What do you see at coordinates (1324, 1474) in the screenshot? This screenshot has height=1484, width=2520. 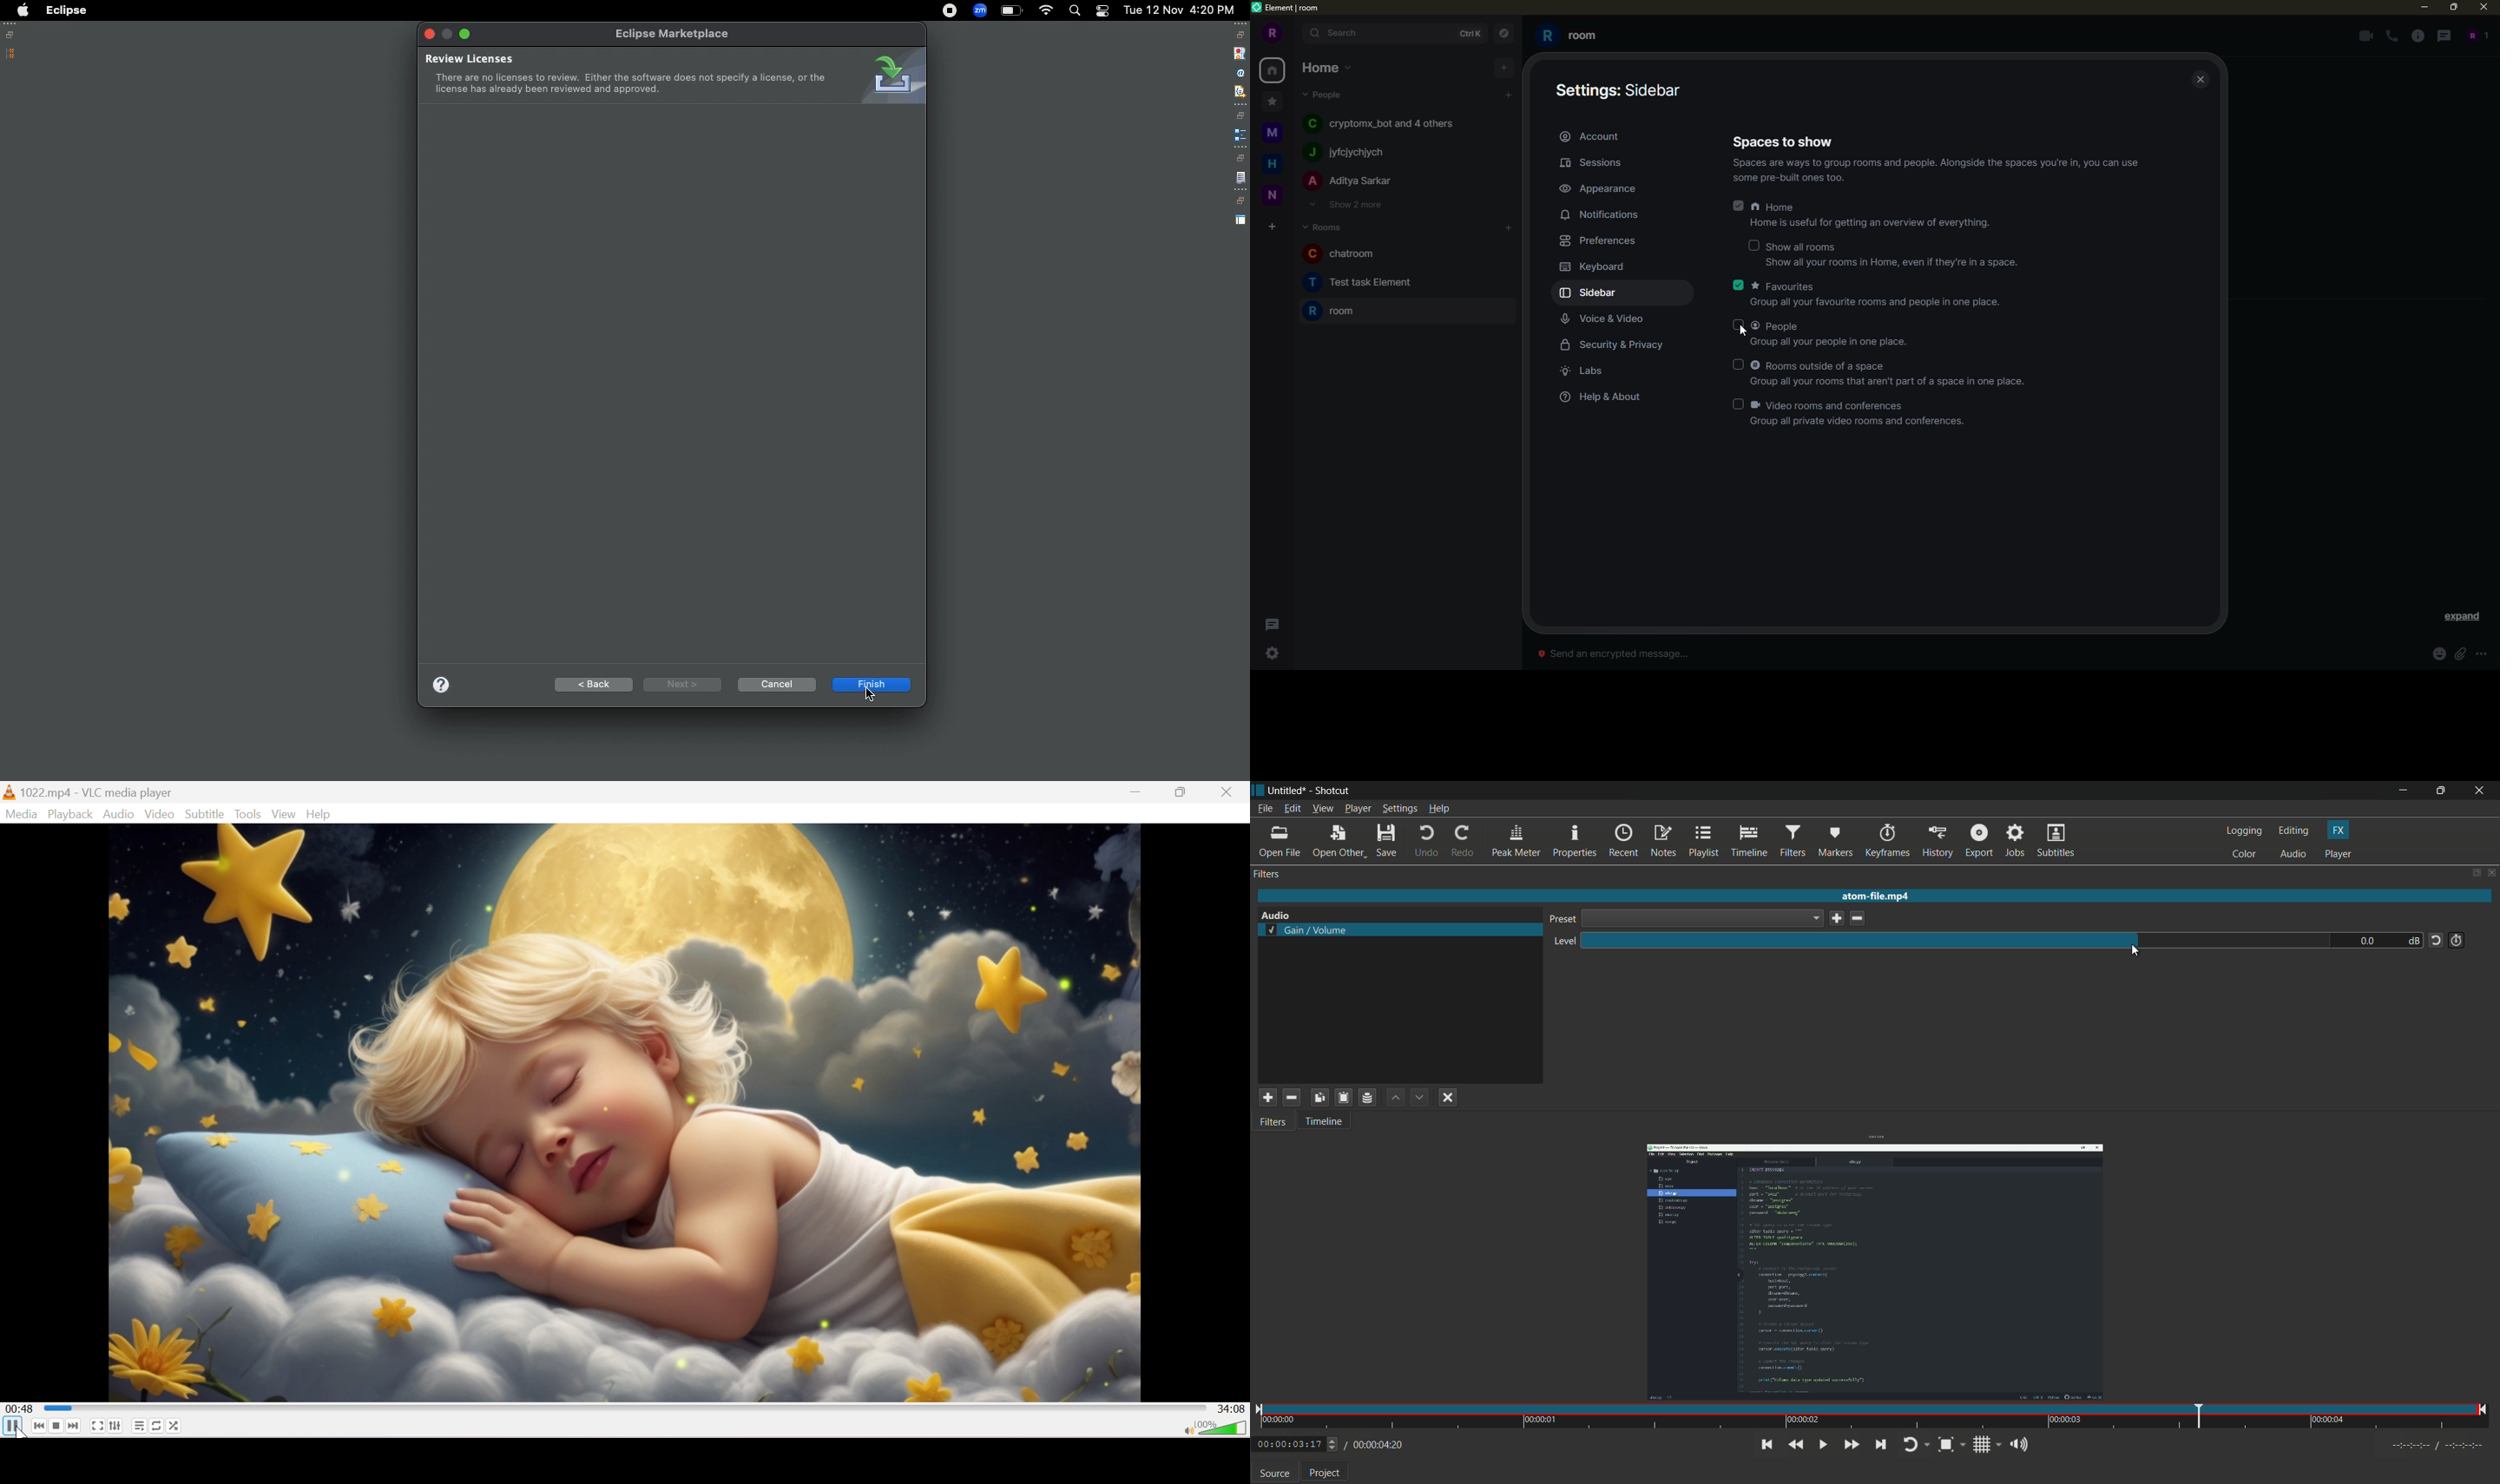 I see `Project` at bounding box center [1324, 1474].